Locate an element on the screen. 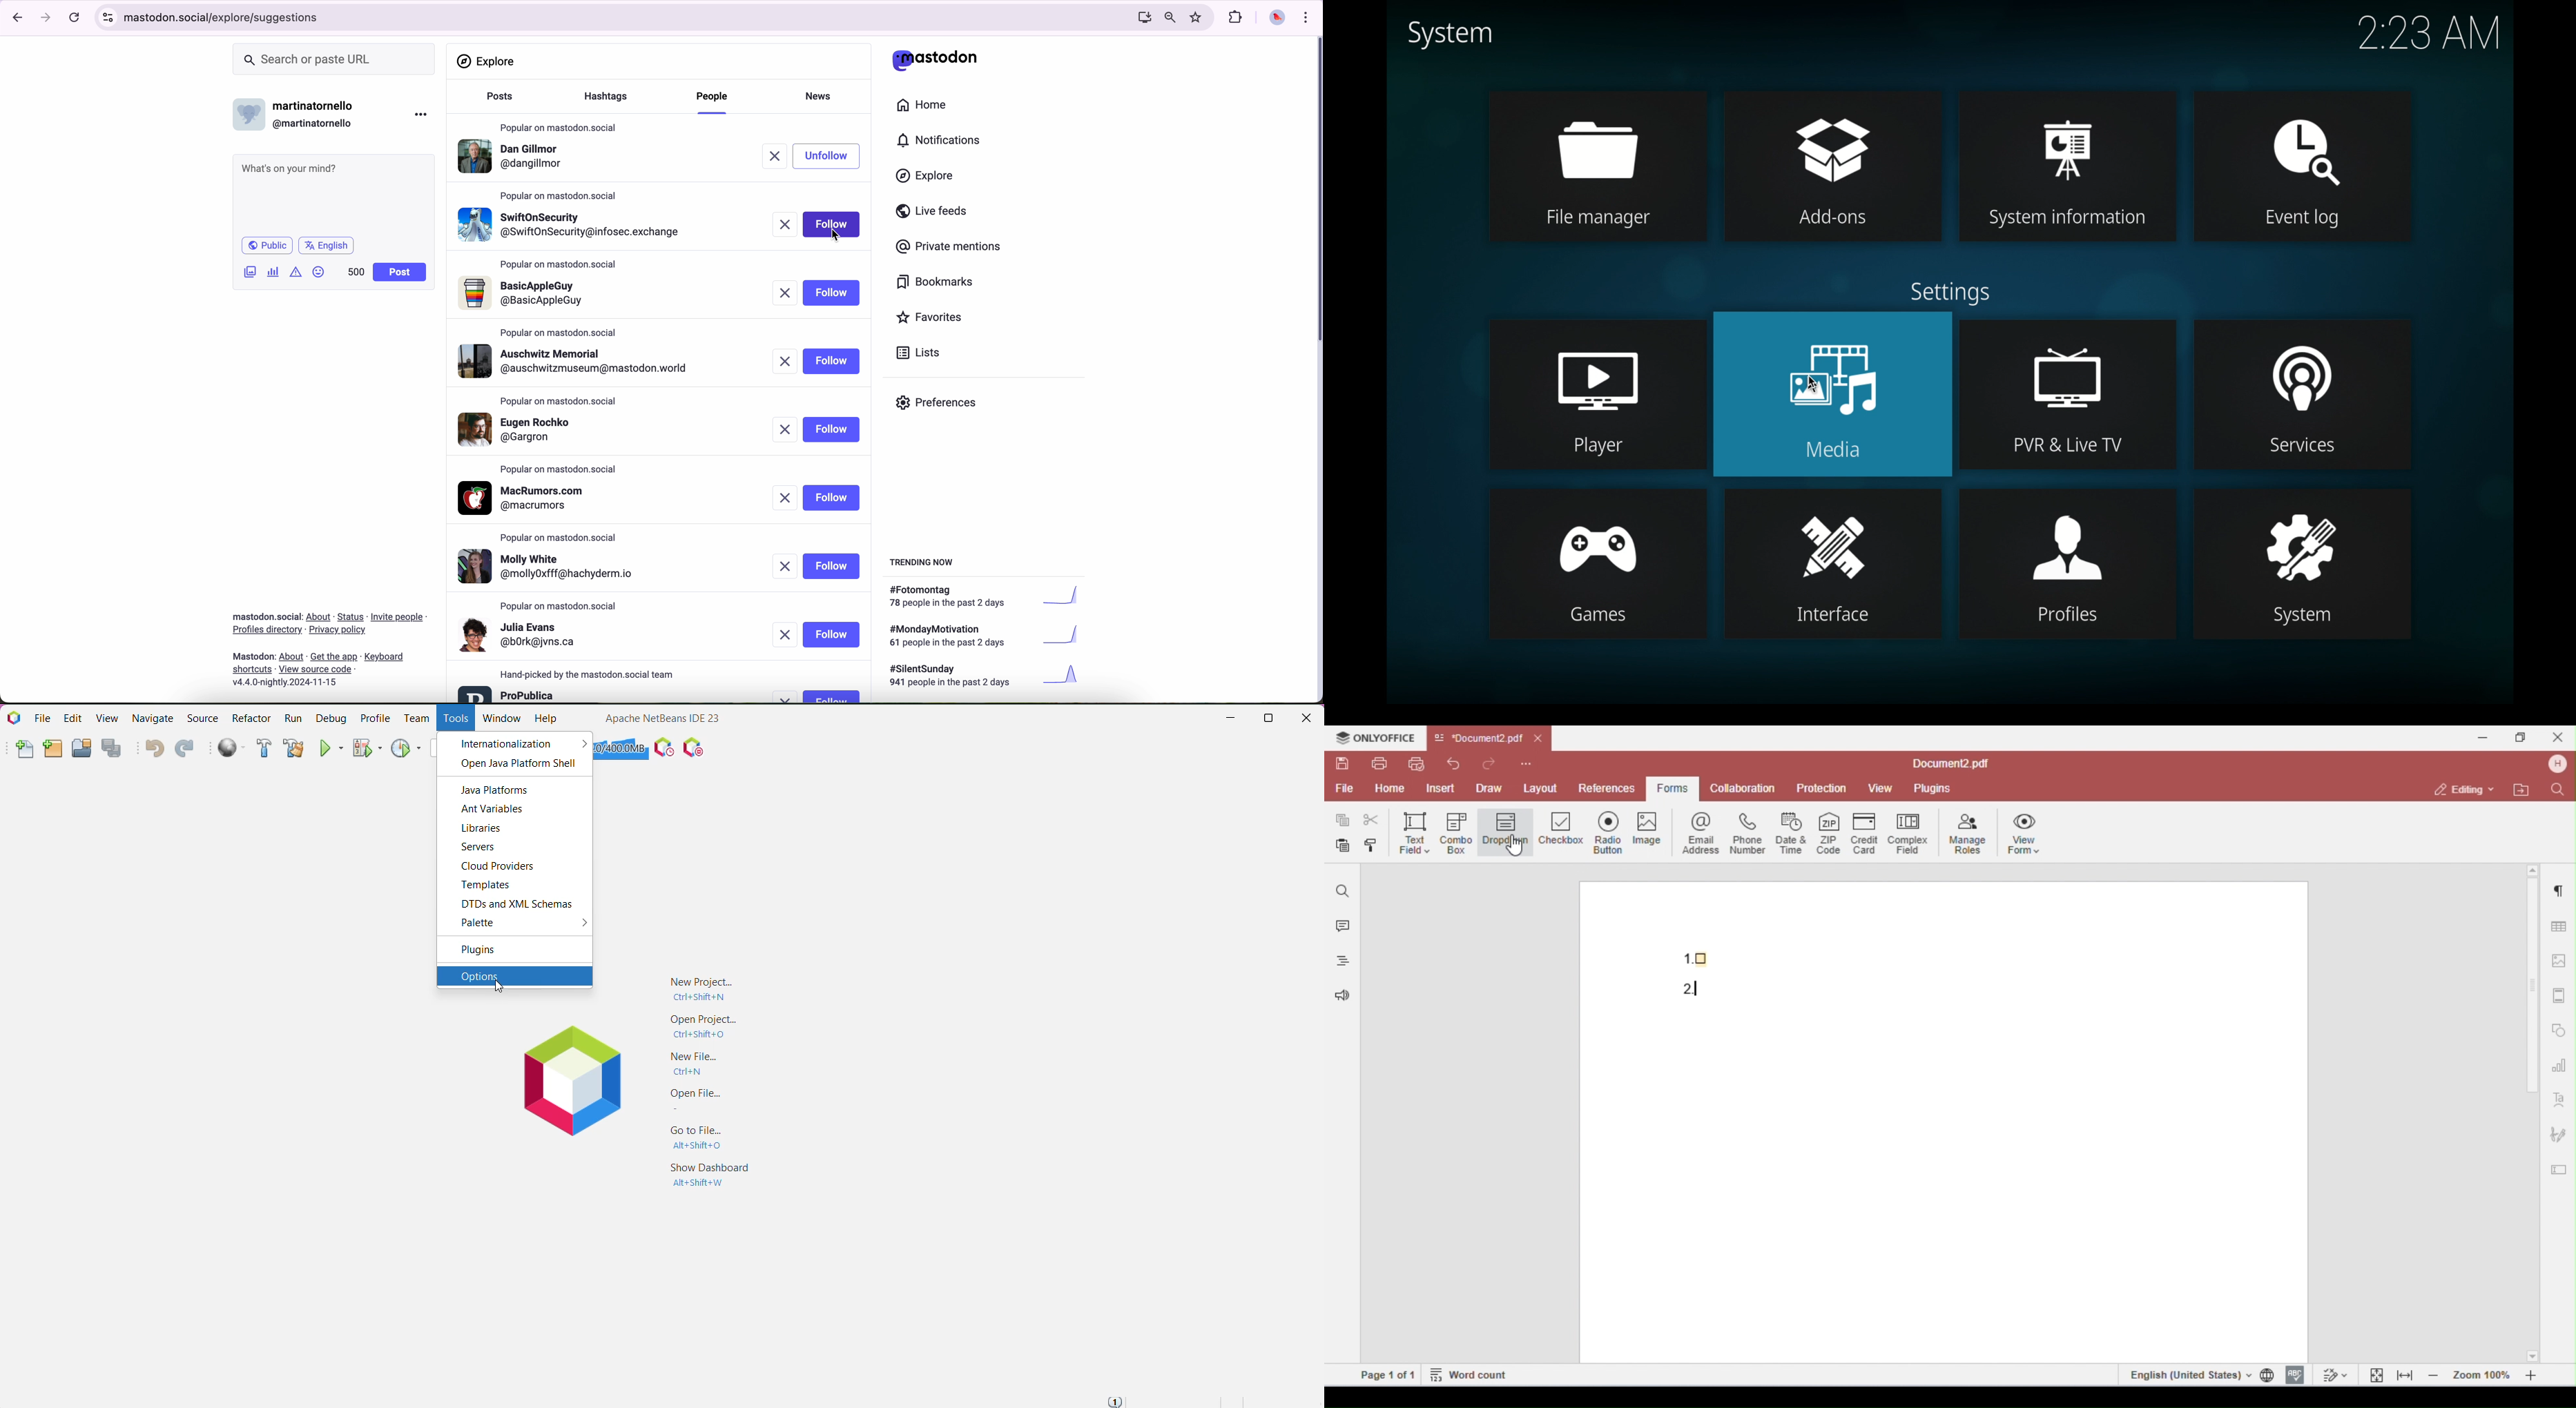   is located at coordinates (701, 1065).